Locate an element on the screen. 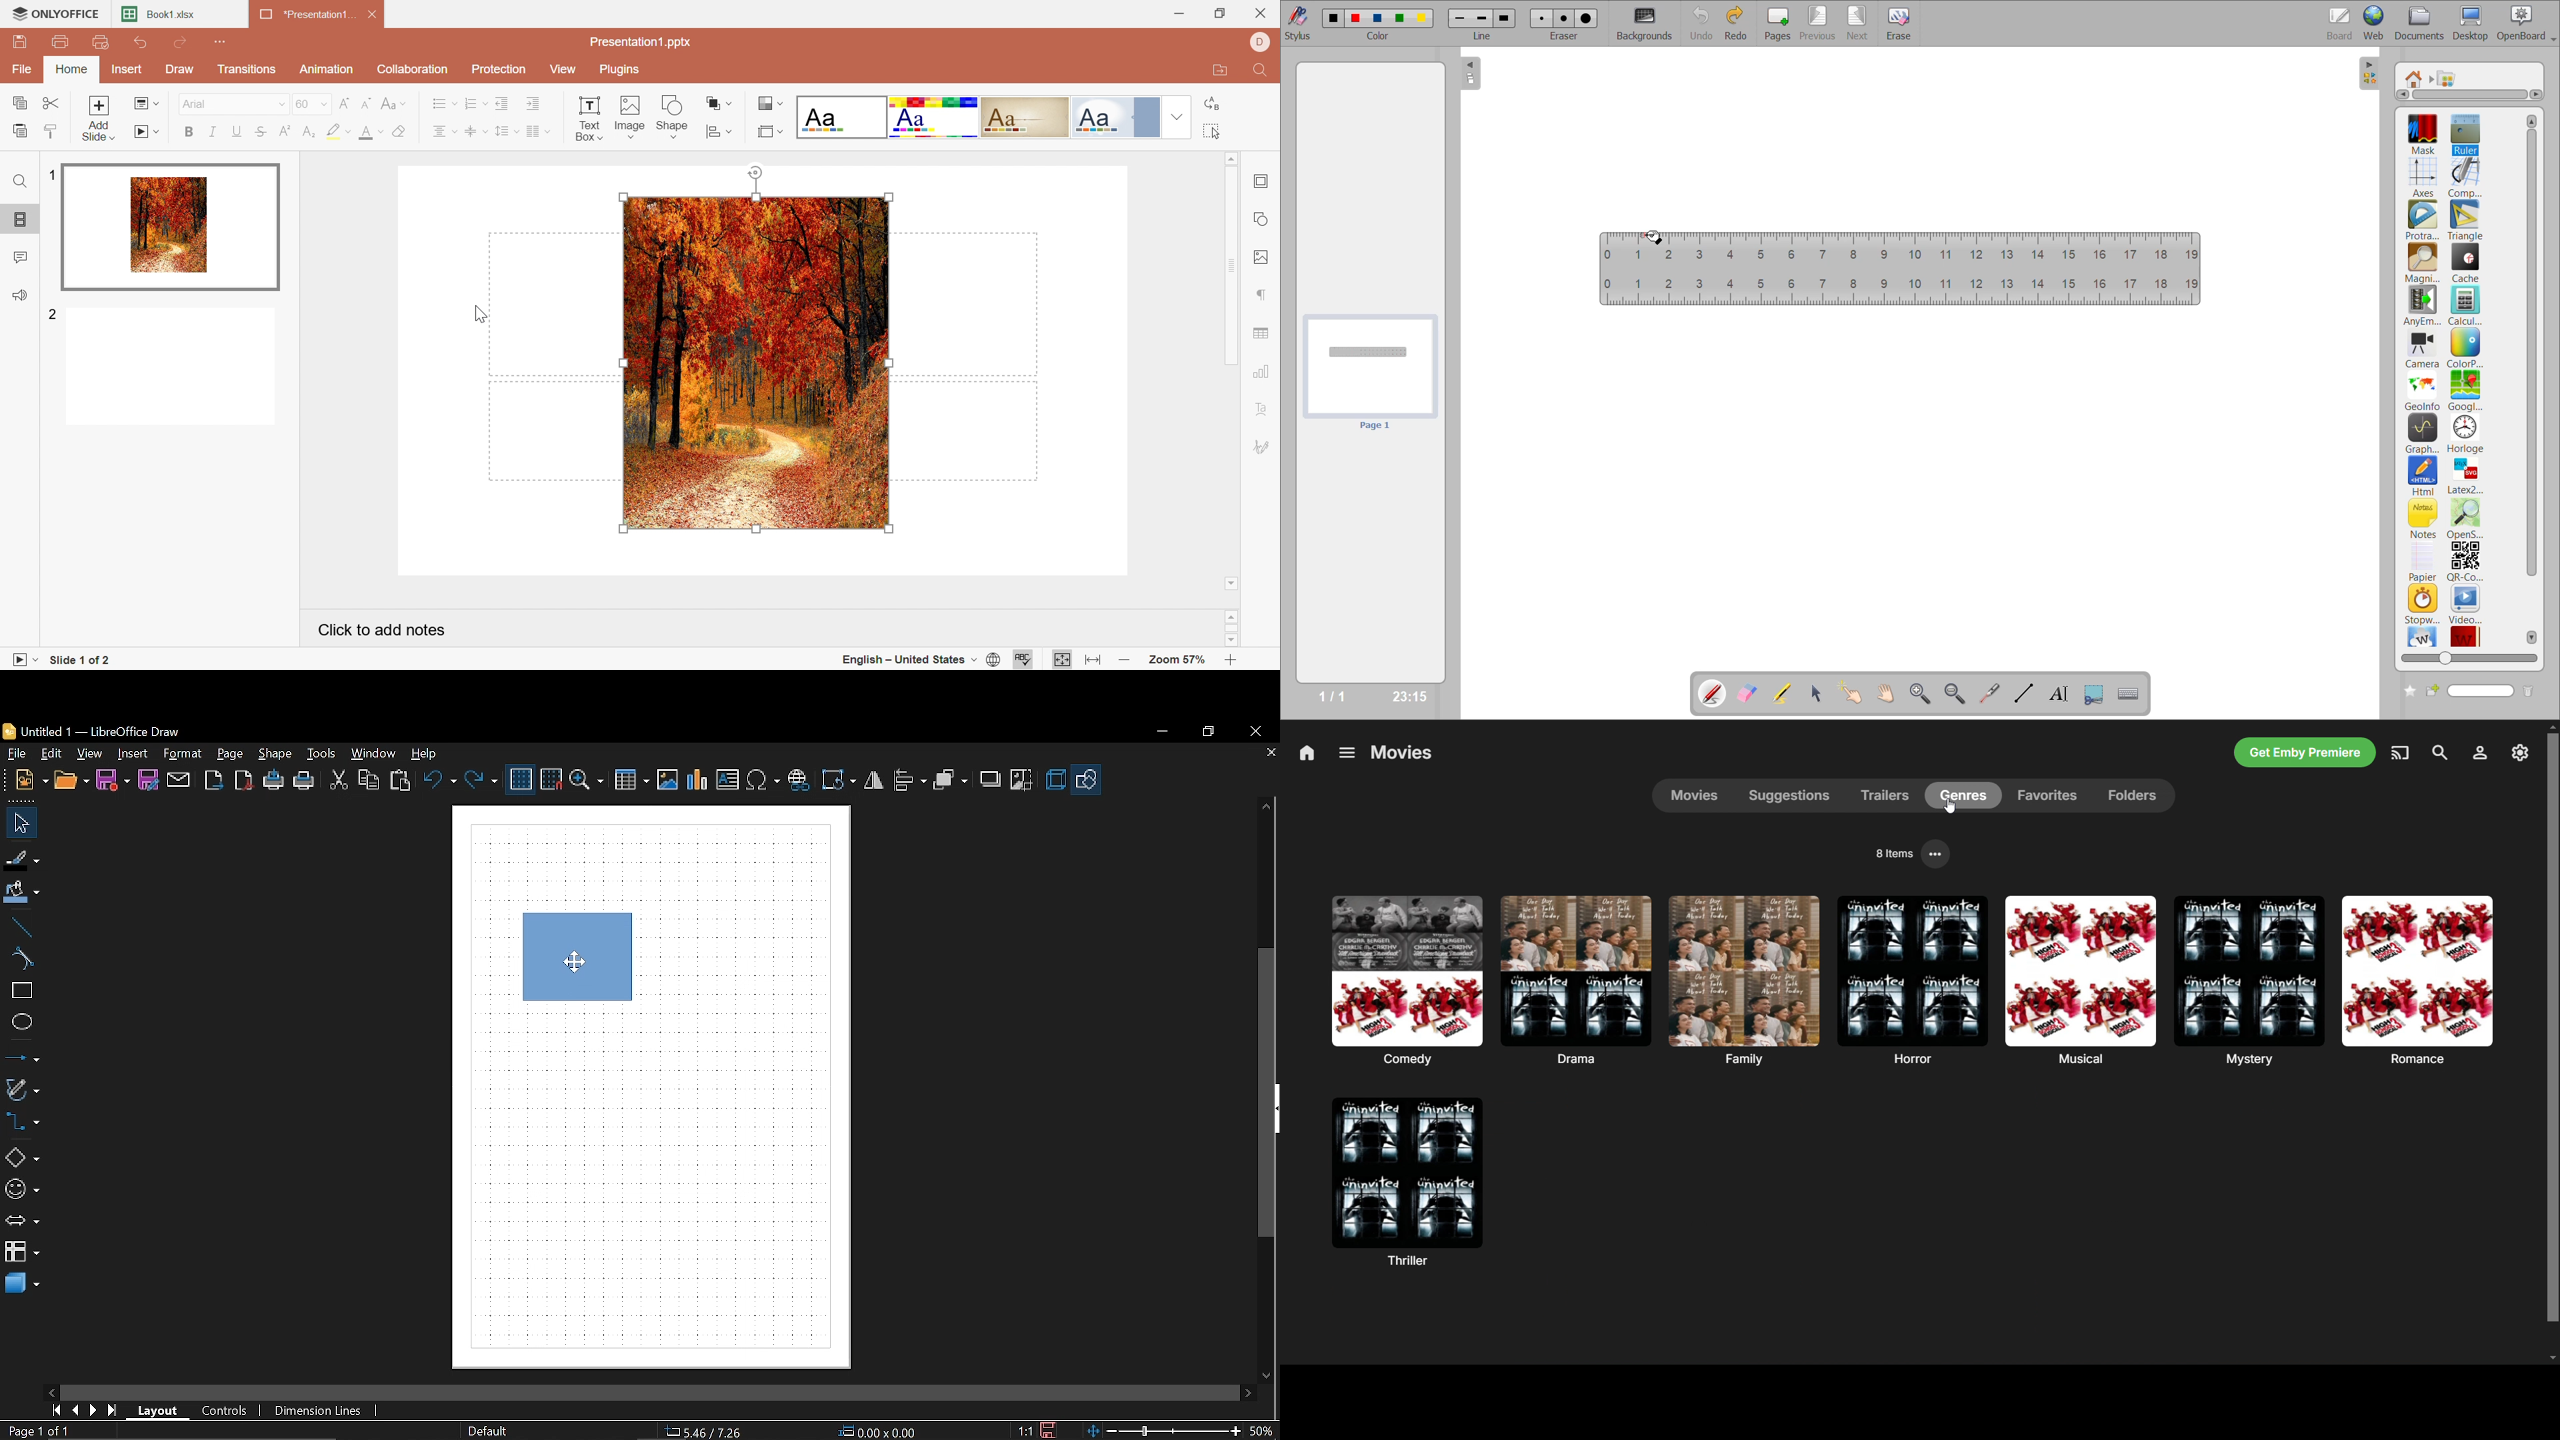 This screenshot has height=1456, width=2576. Shape is located at coordinates (675, 118).